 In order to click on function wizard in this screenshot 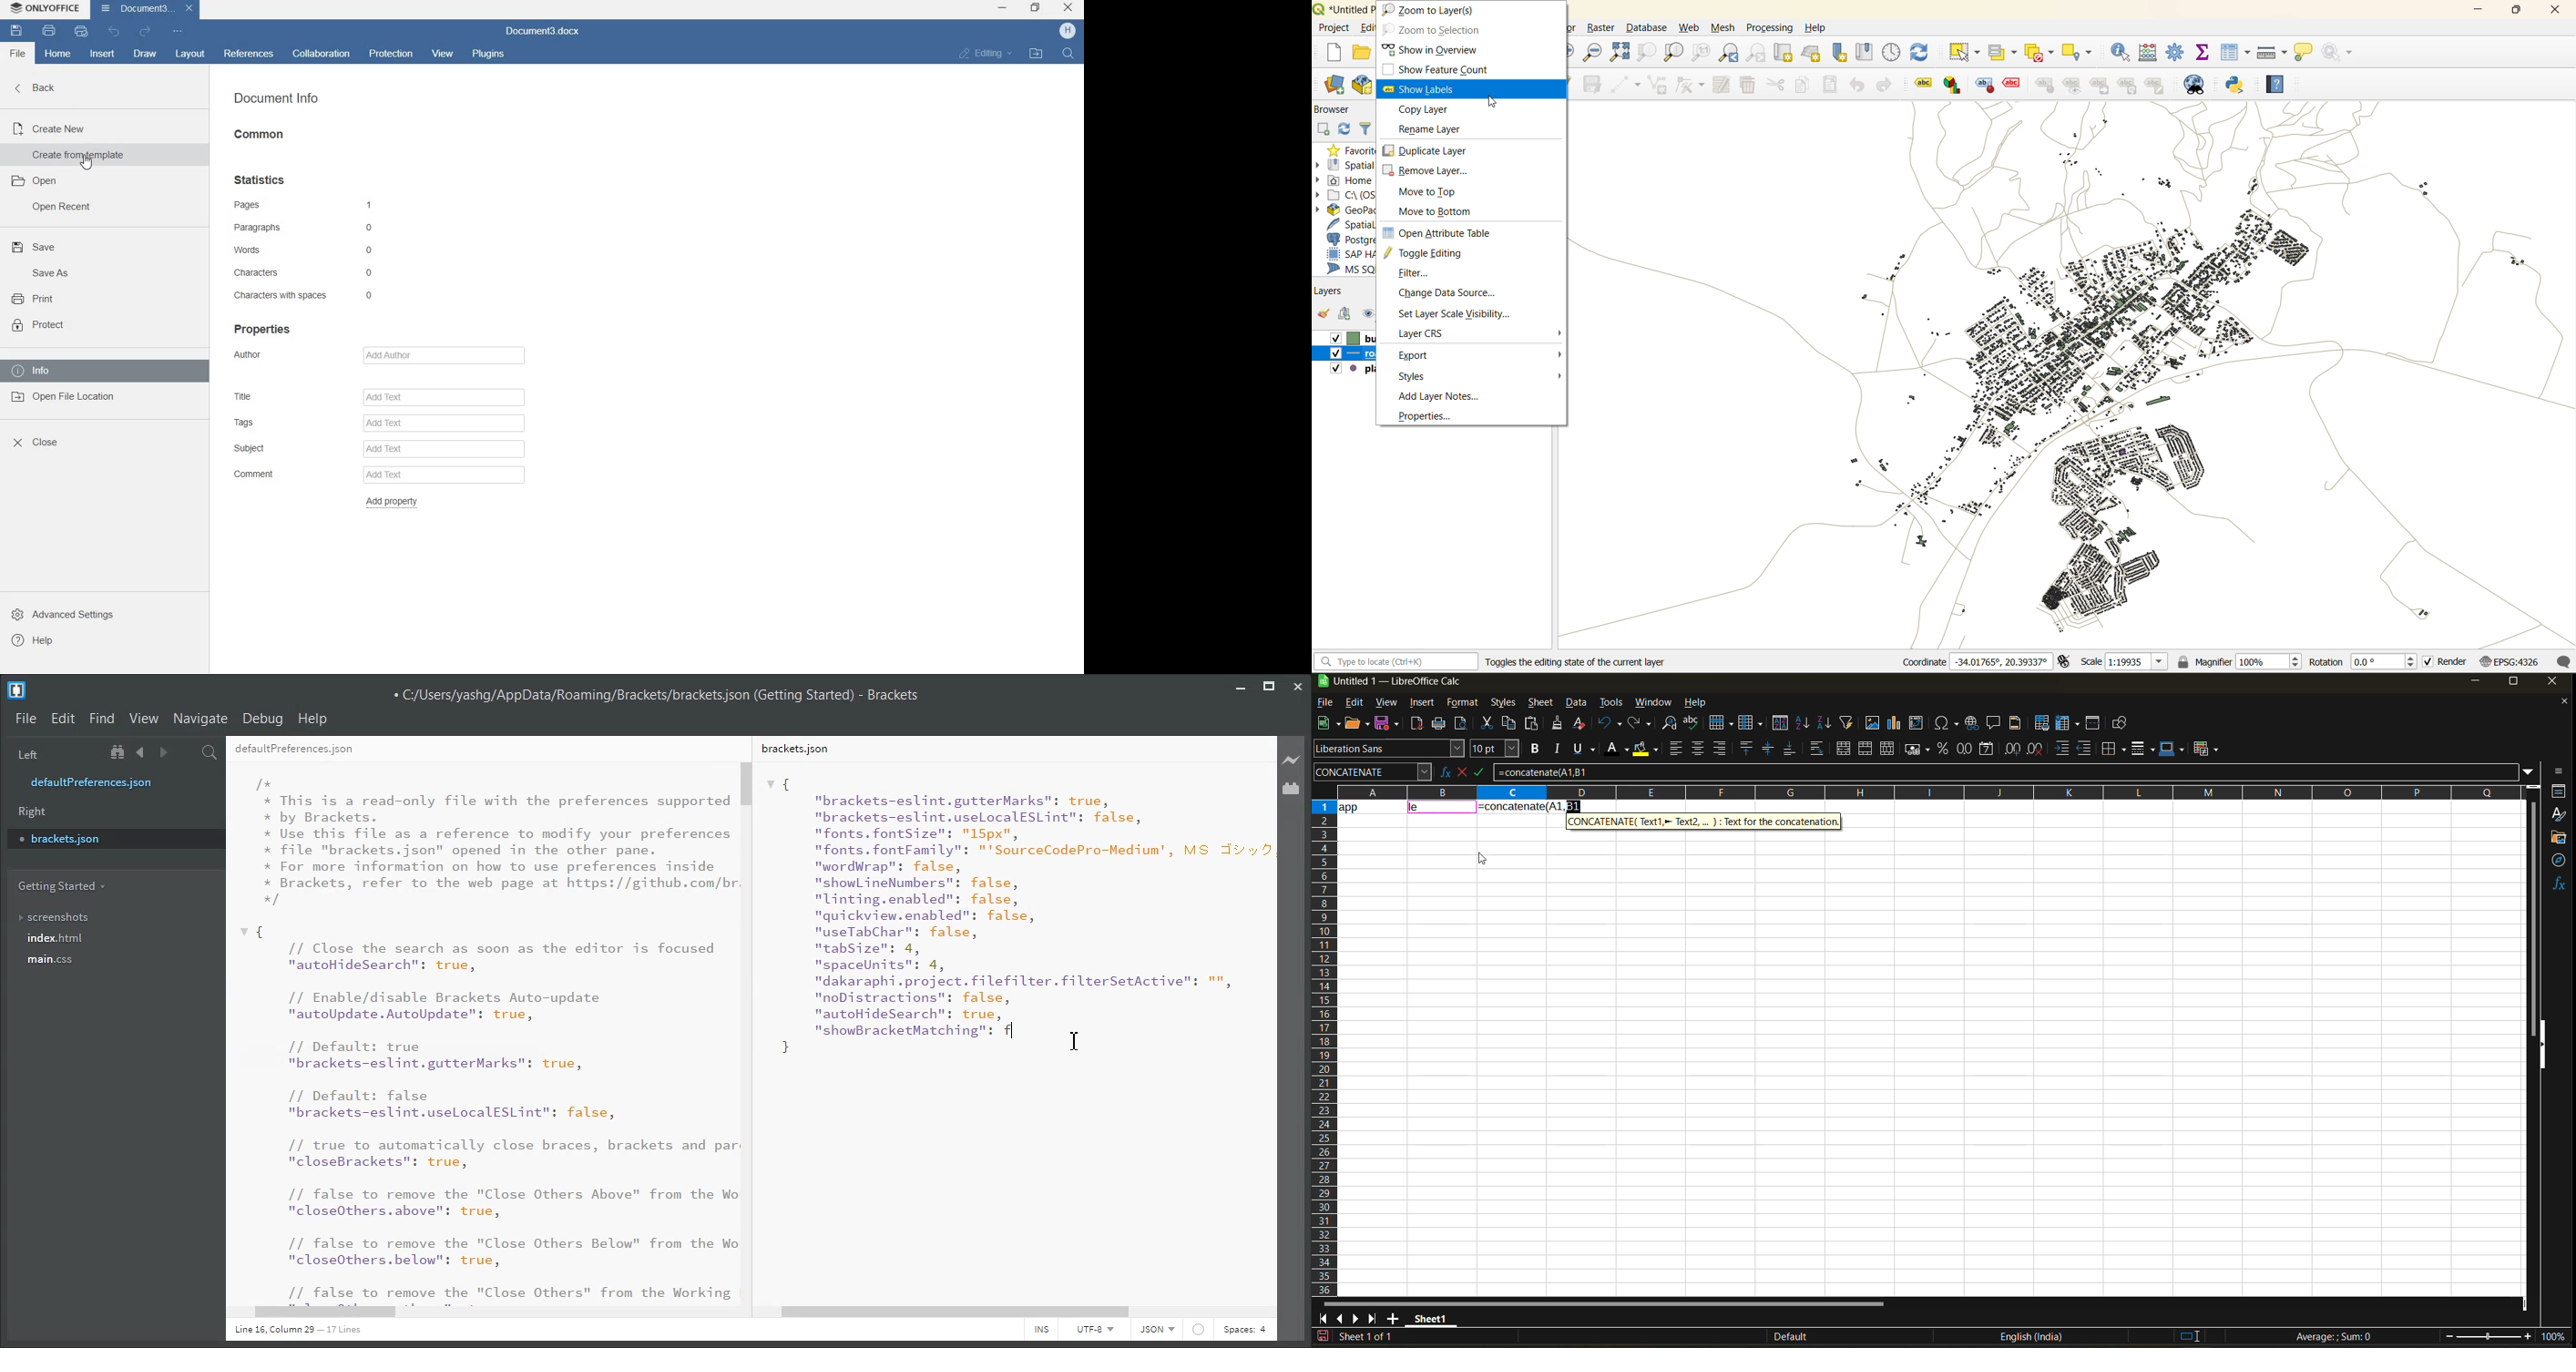, I will do `click(1441, 772)`.